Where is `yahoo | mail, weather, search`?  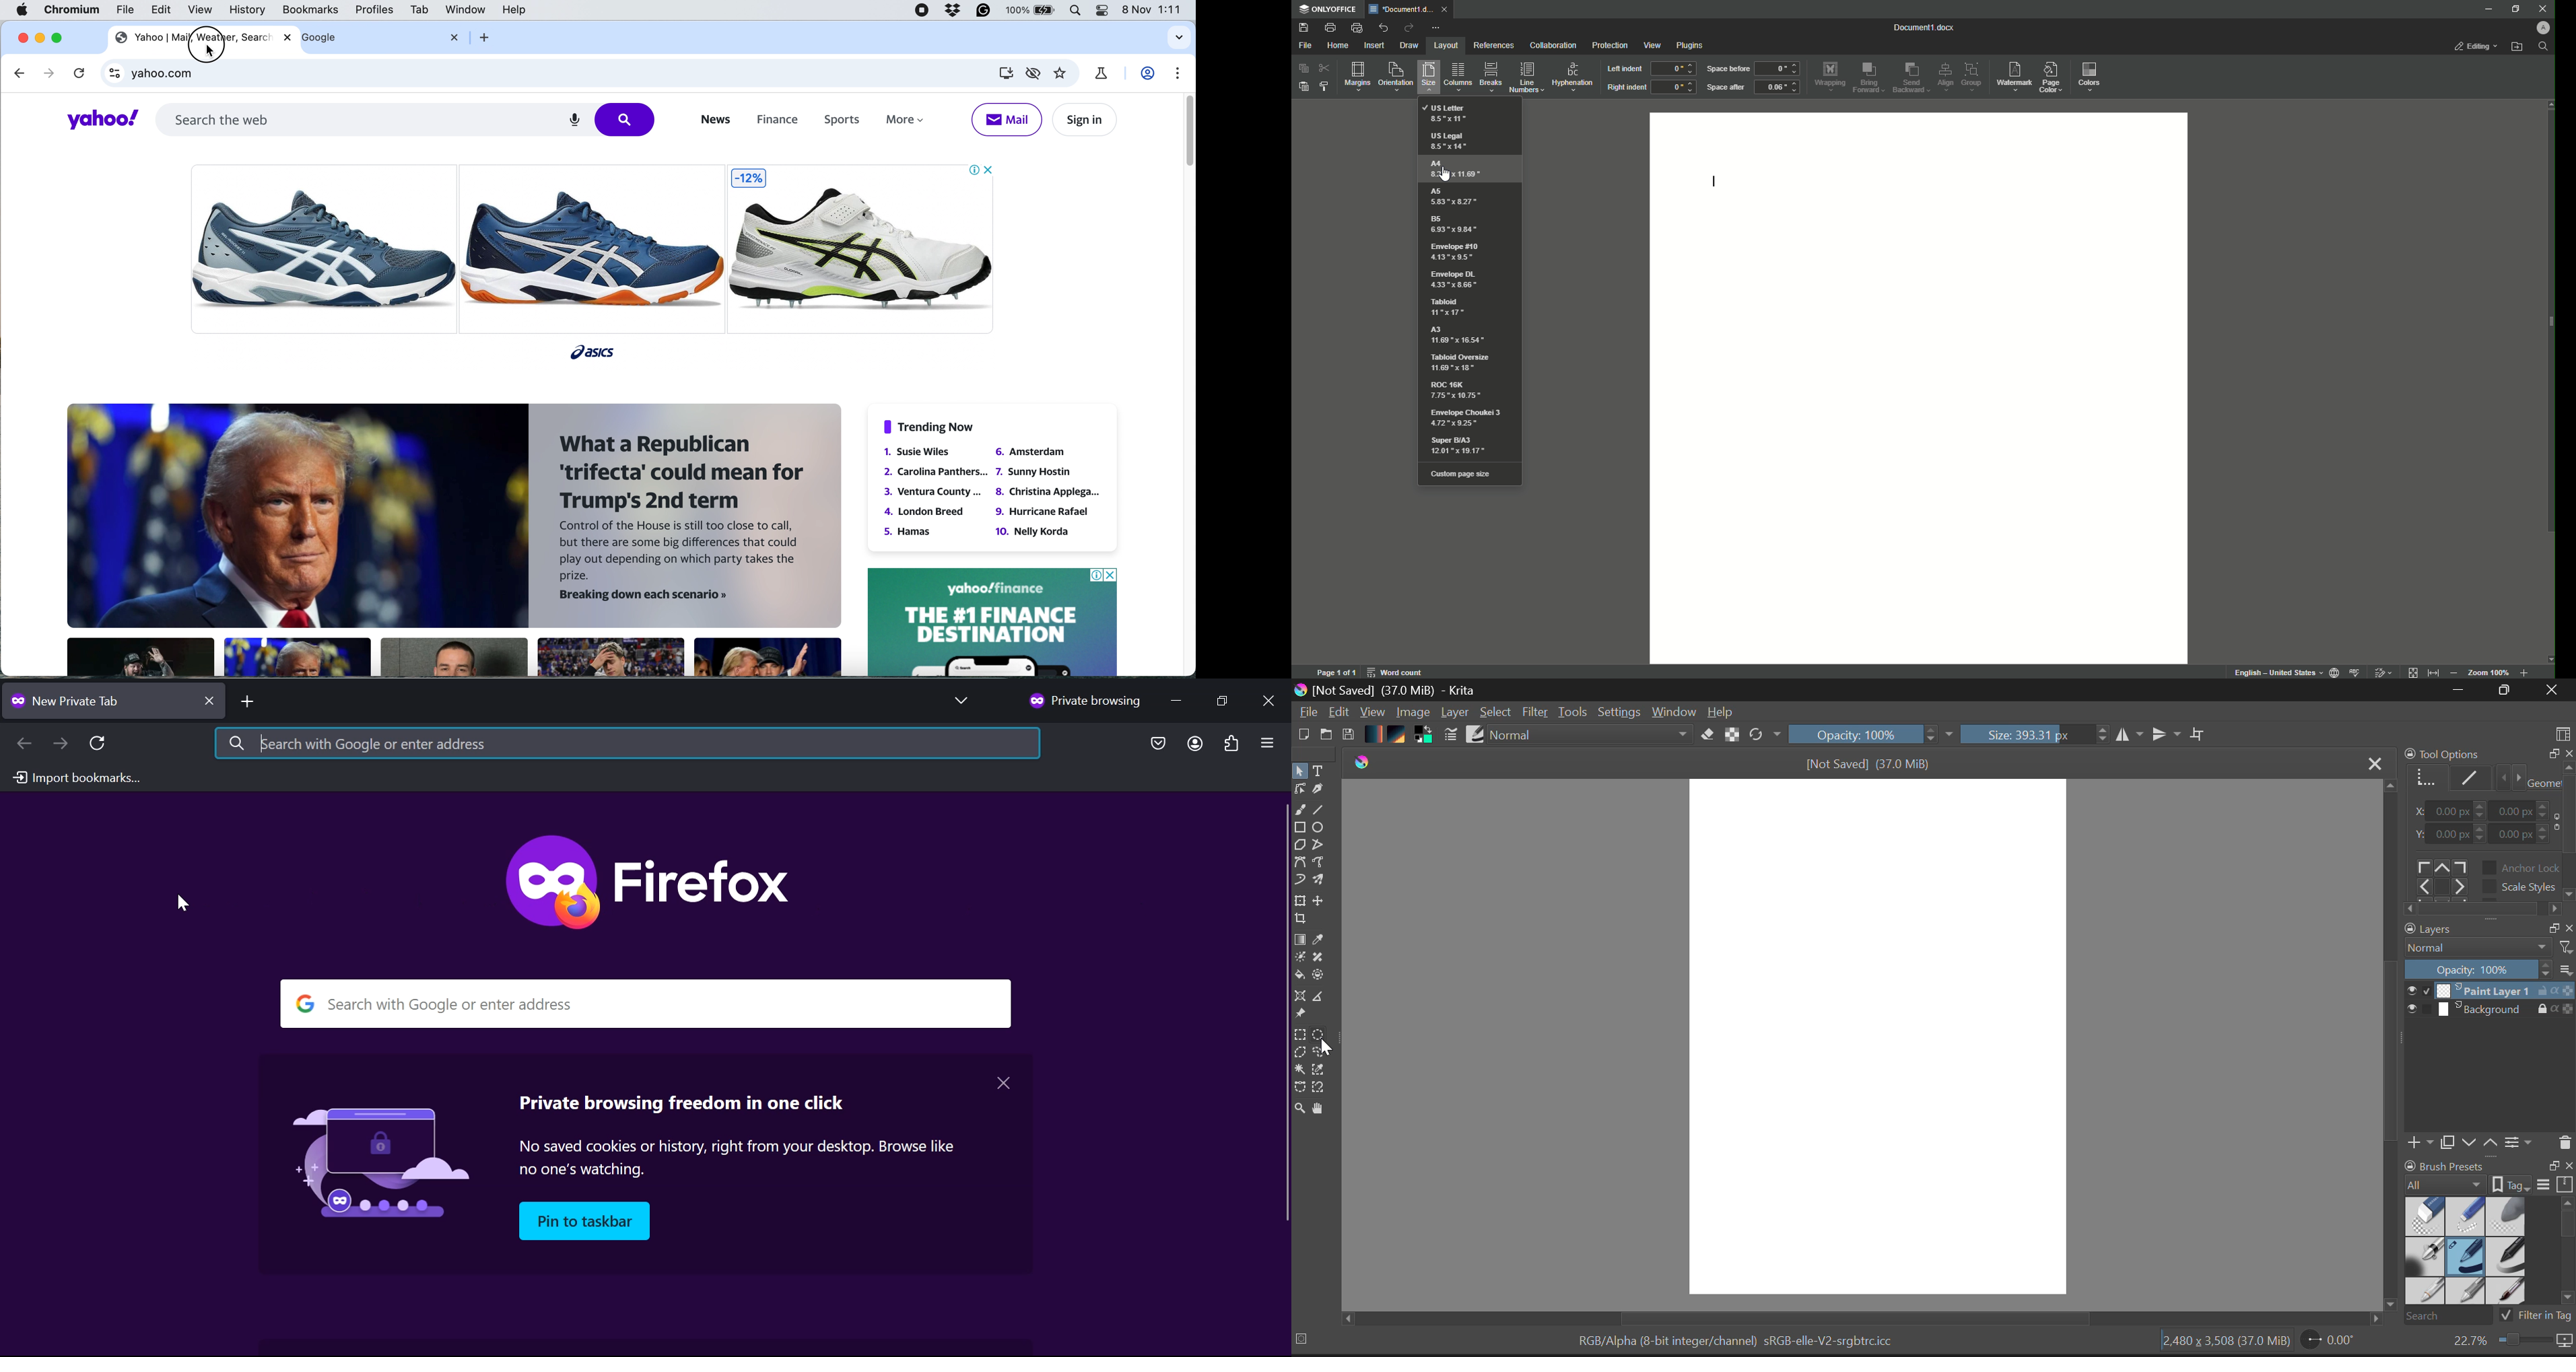
yahoo | mail, weather, search is located at coordinates (190, 37).